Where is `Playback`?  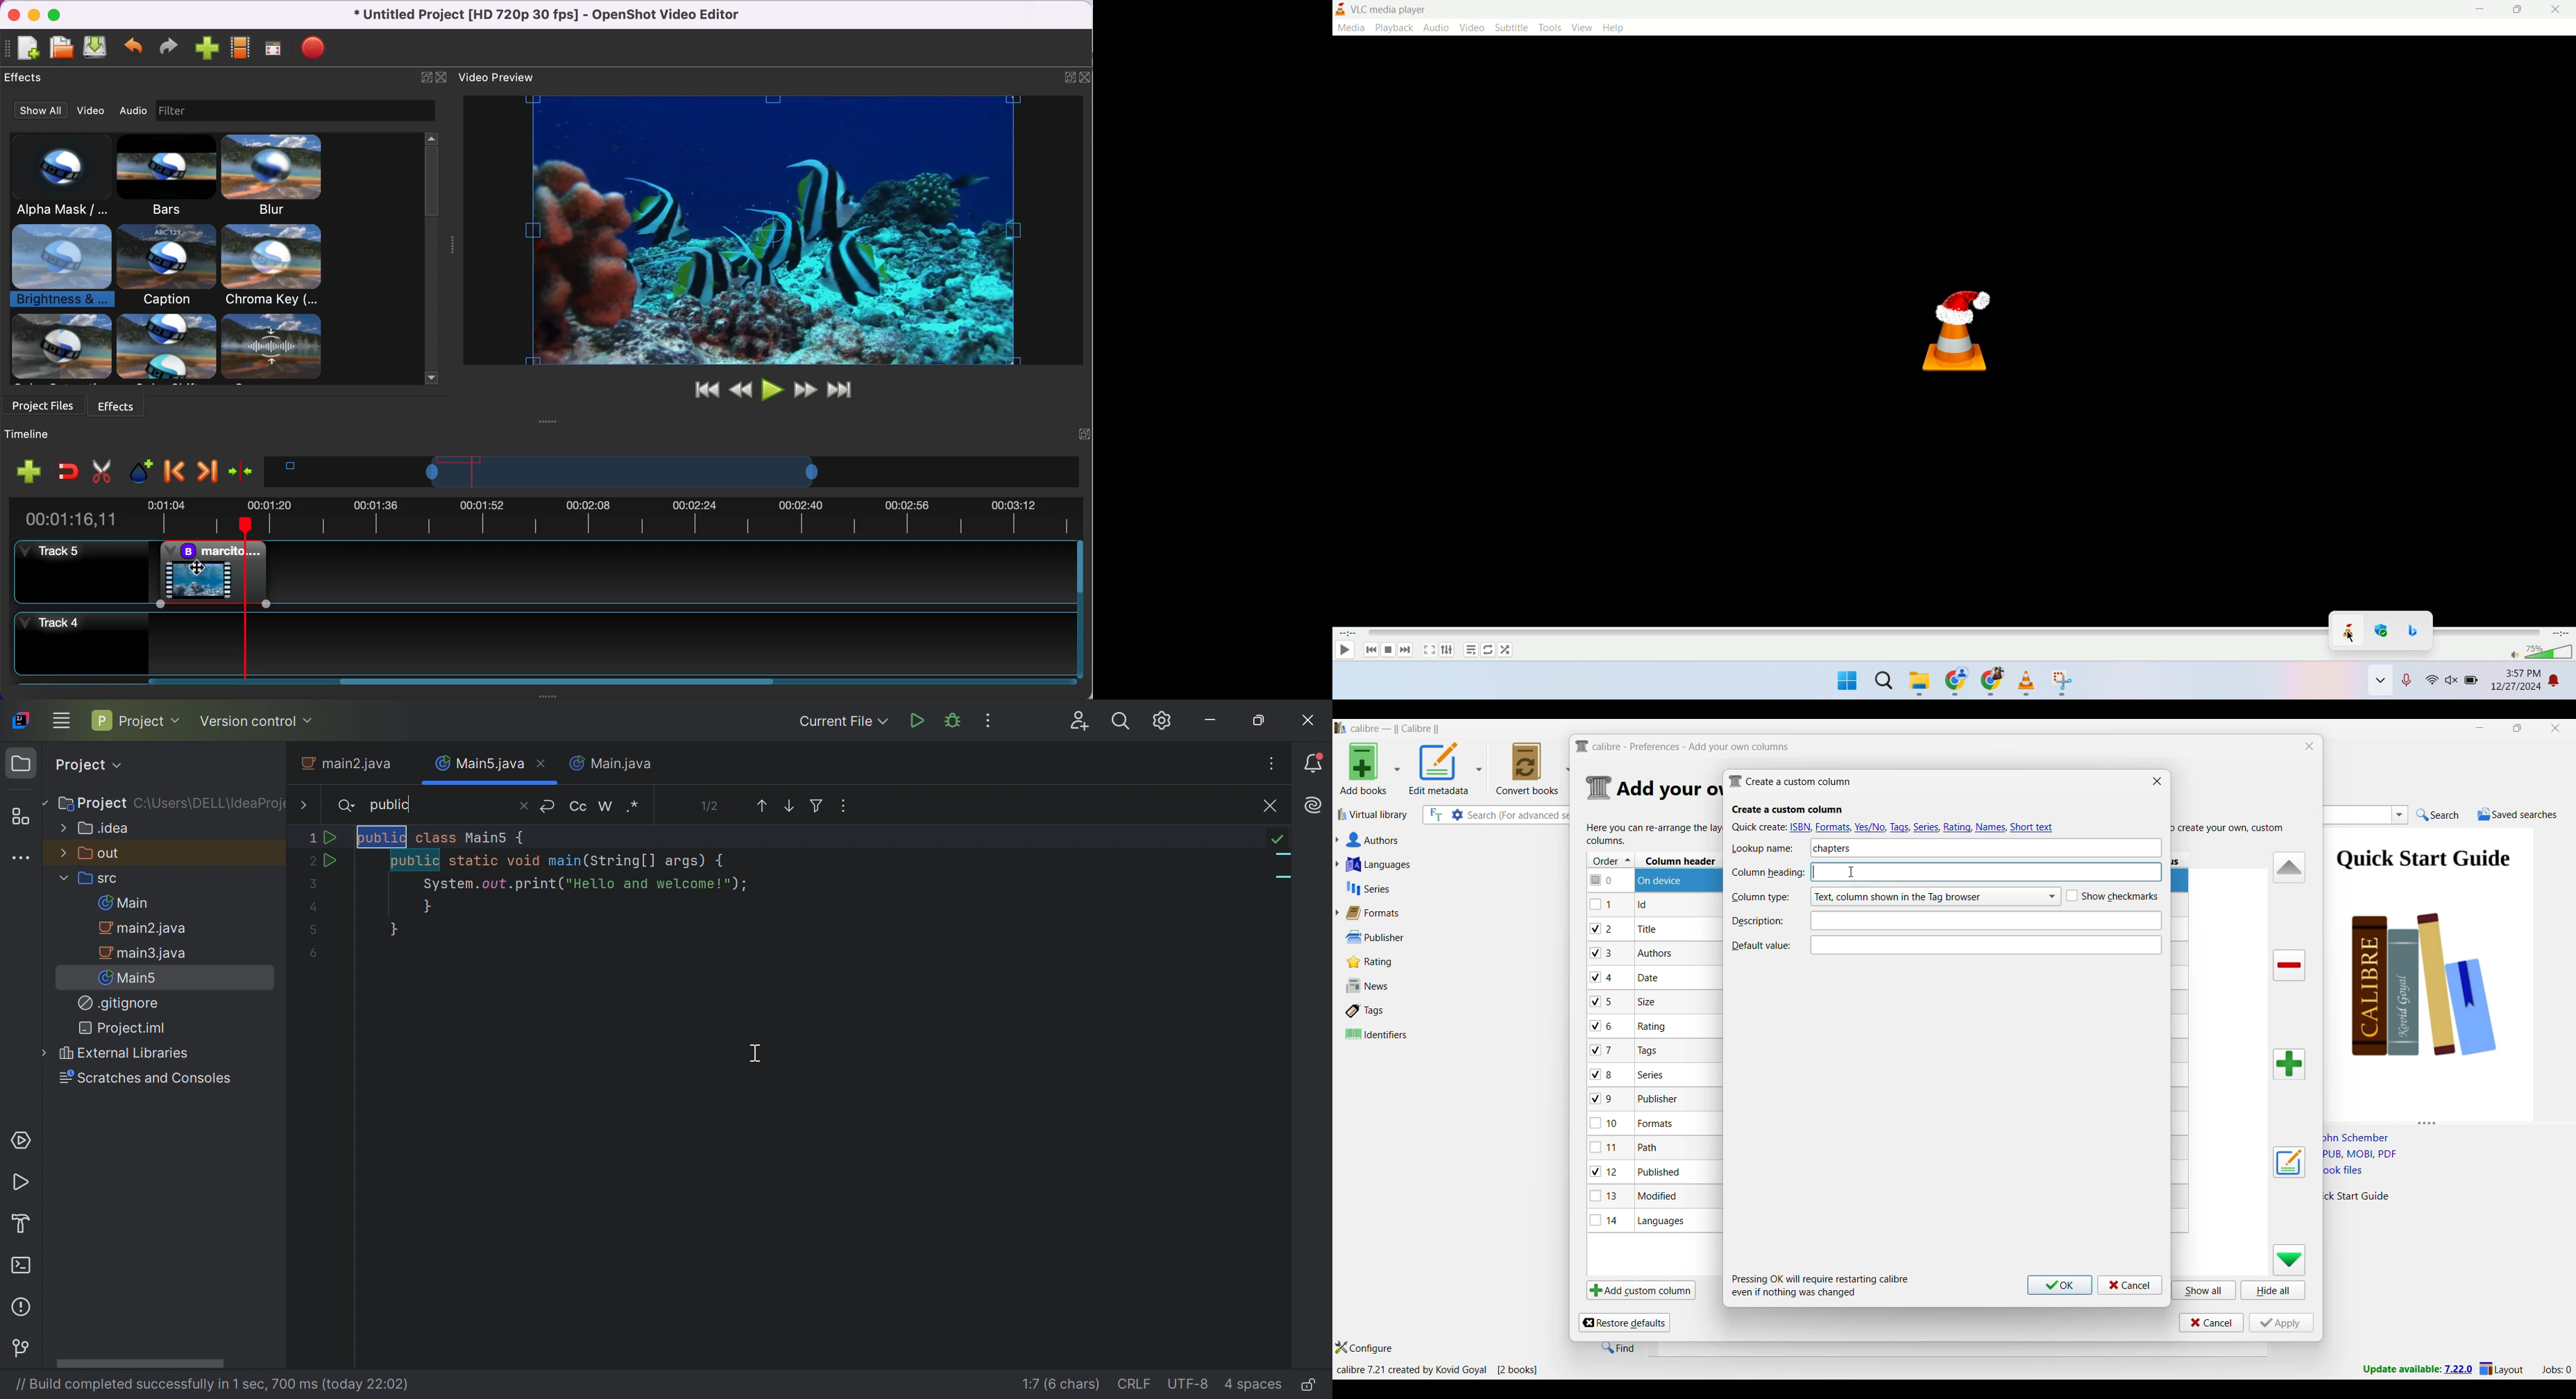
Playback is located at coordinates (1393, 27).